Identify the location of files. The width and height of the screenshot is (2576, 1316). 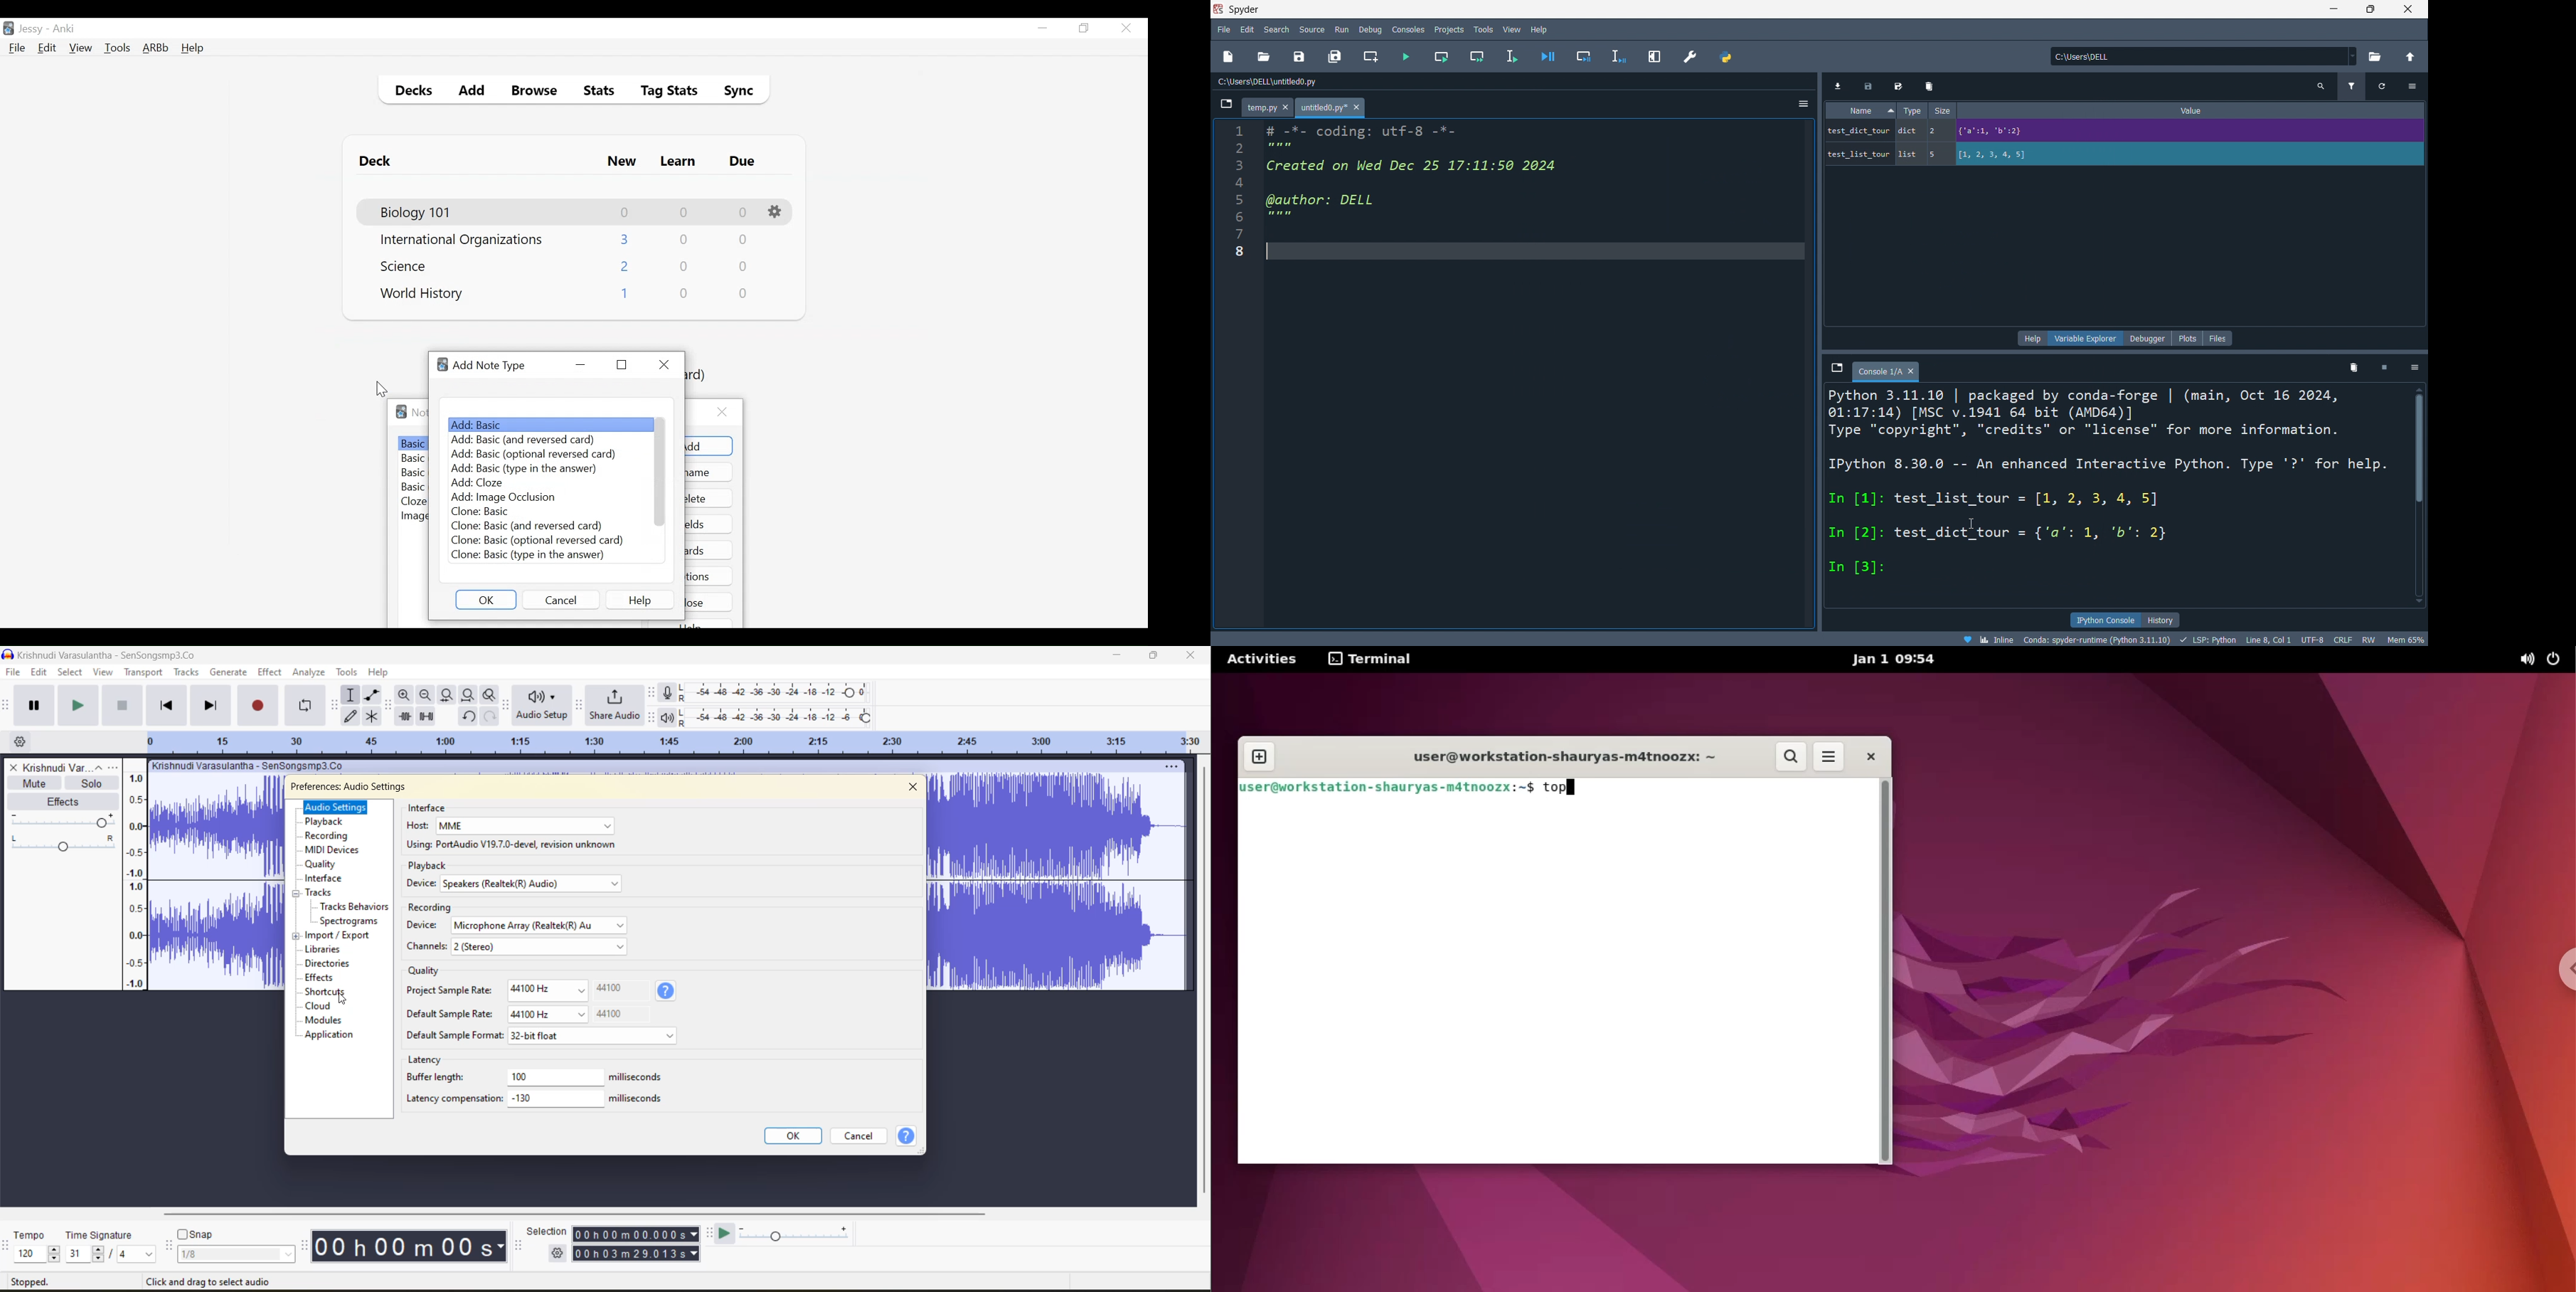
(2219, 338).